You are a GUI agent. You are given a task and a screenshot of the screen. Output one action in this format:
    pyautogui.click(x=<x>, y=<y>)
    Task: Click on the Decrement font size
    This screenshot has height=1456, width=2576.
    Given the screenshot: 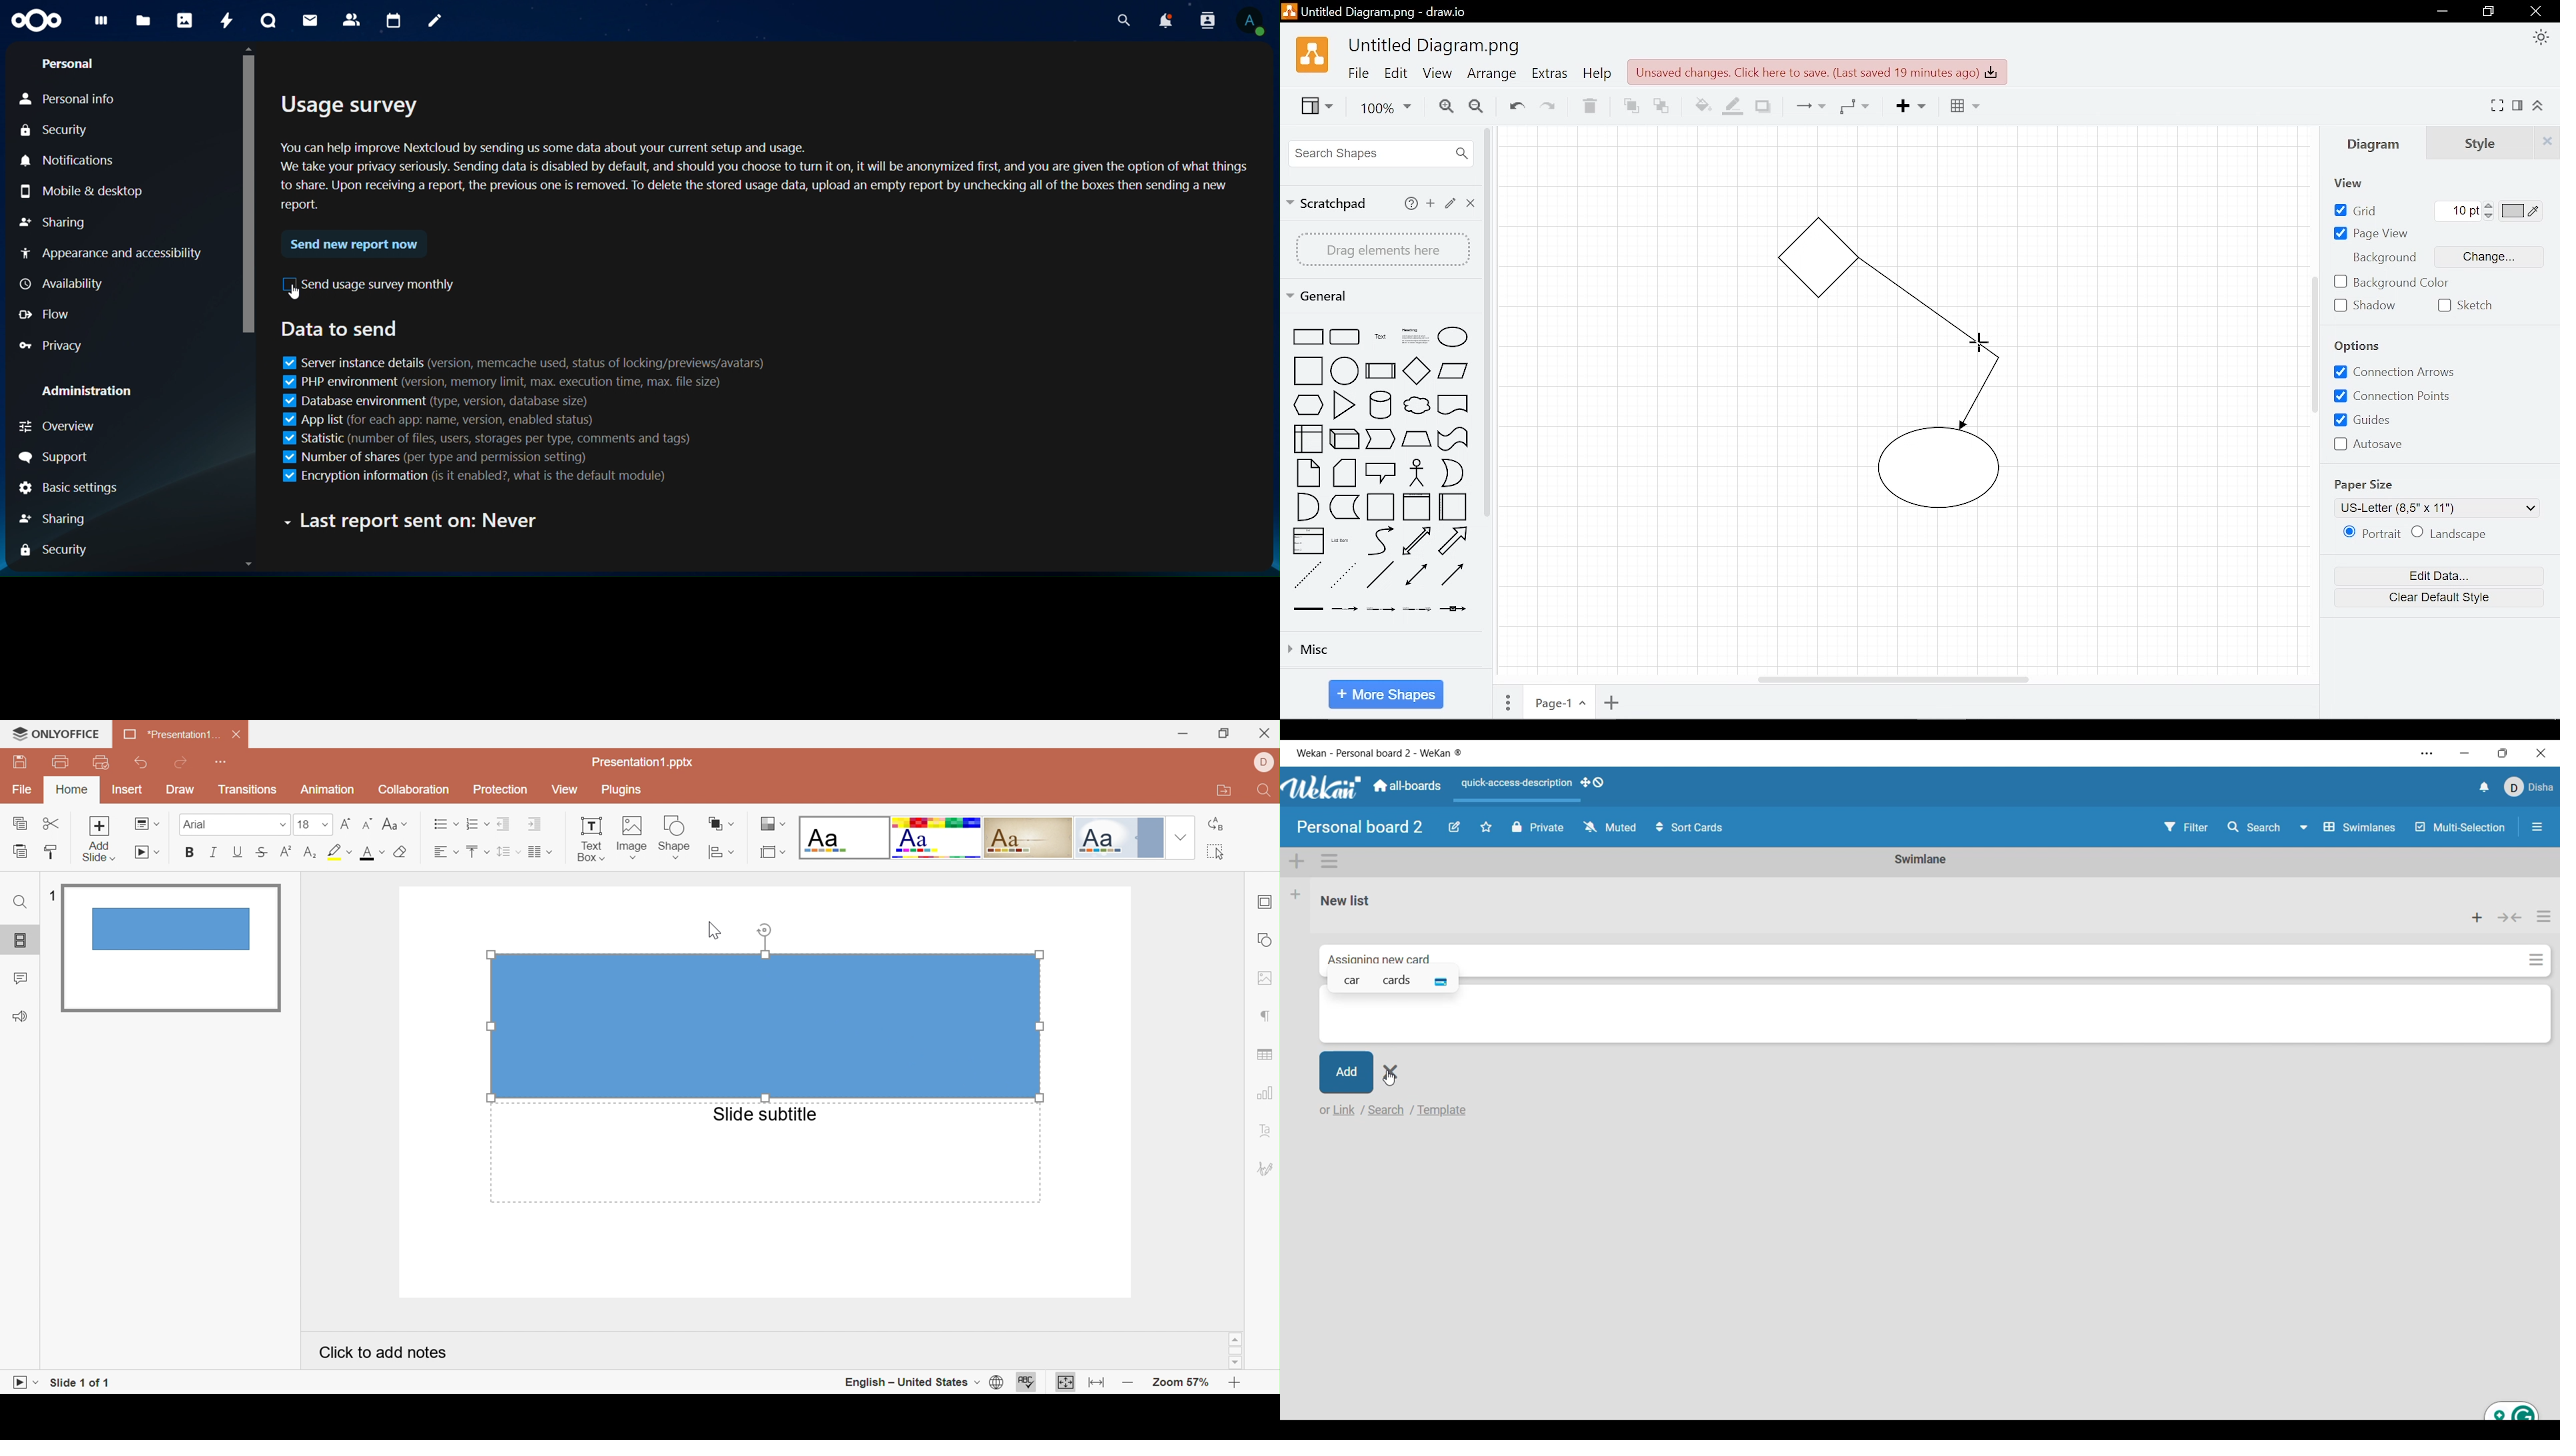 What is the action you would take?
    pyautogui.click(x=366, y=824)
    